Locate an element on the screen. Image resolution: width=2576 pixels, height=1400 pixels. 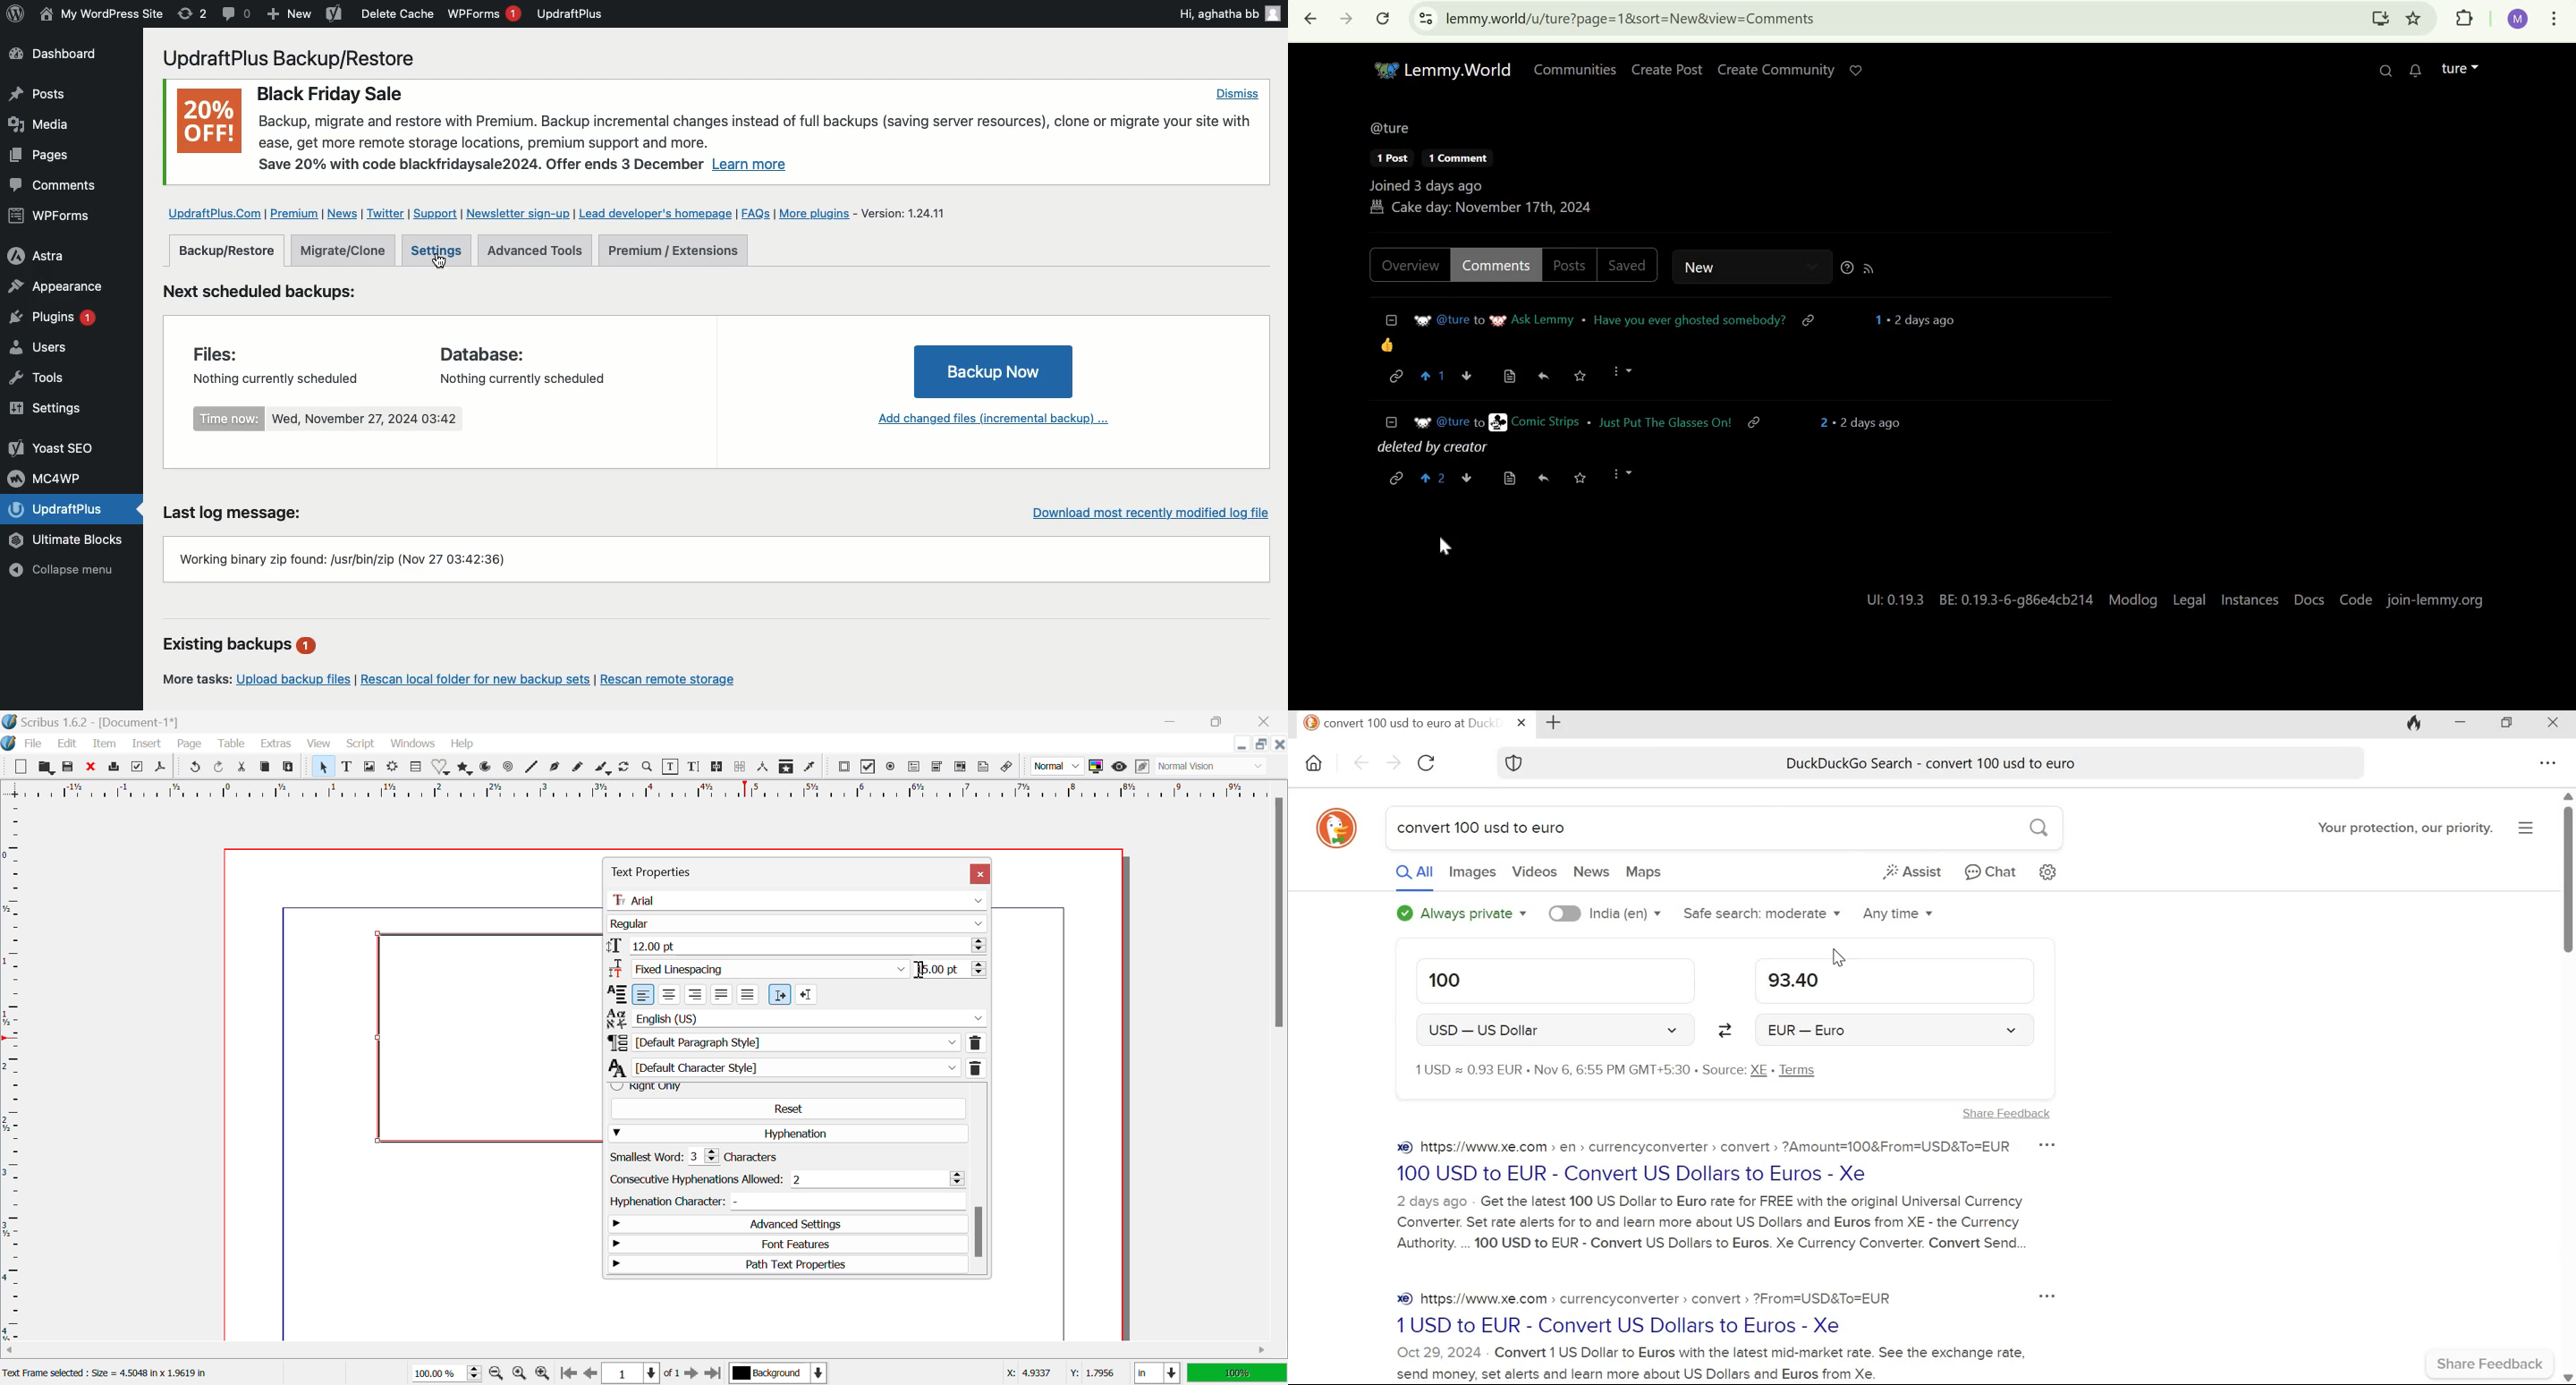
Premium  is located at coordinates (296, 214).